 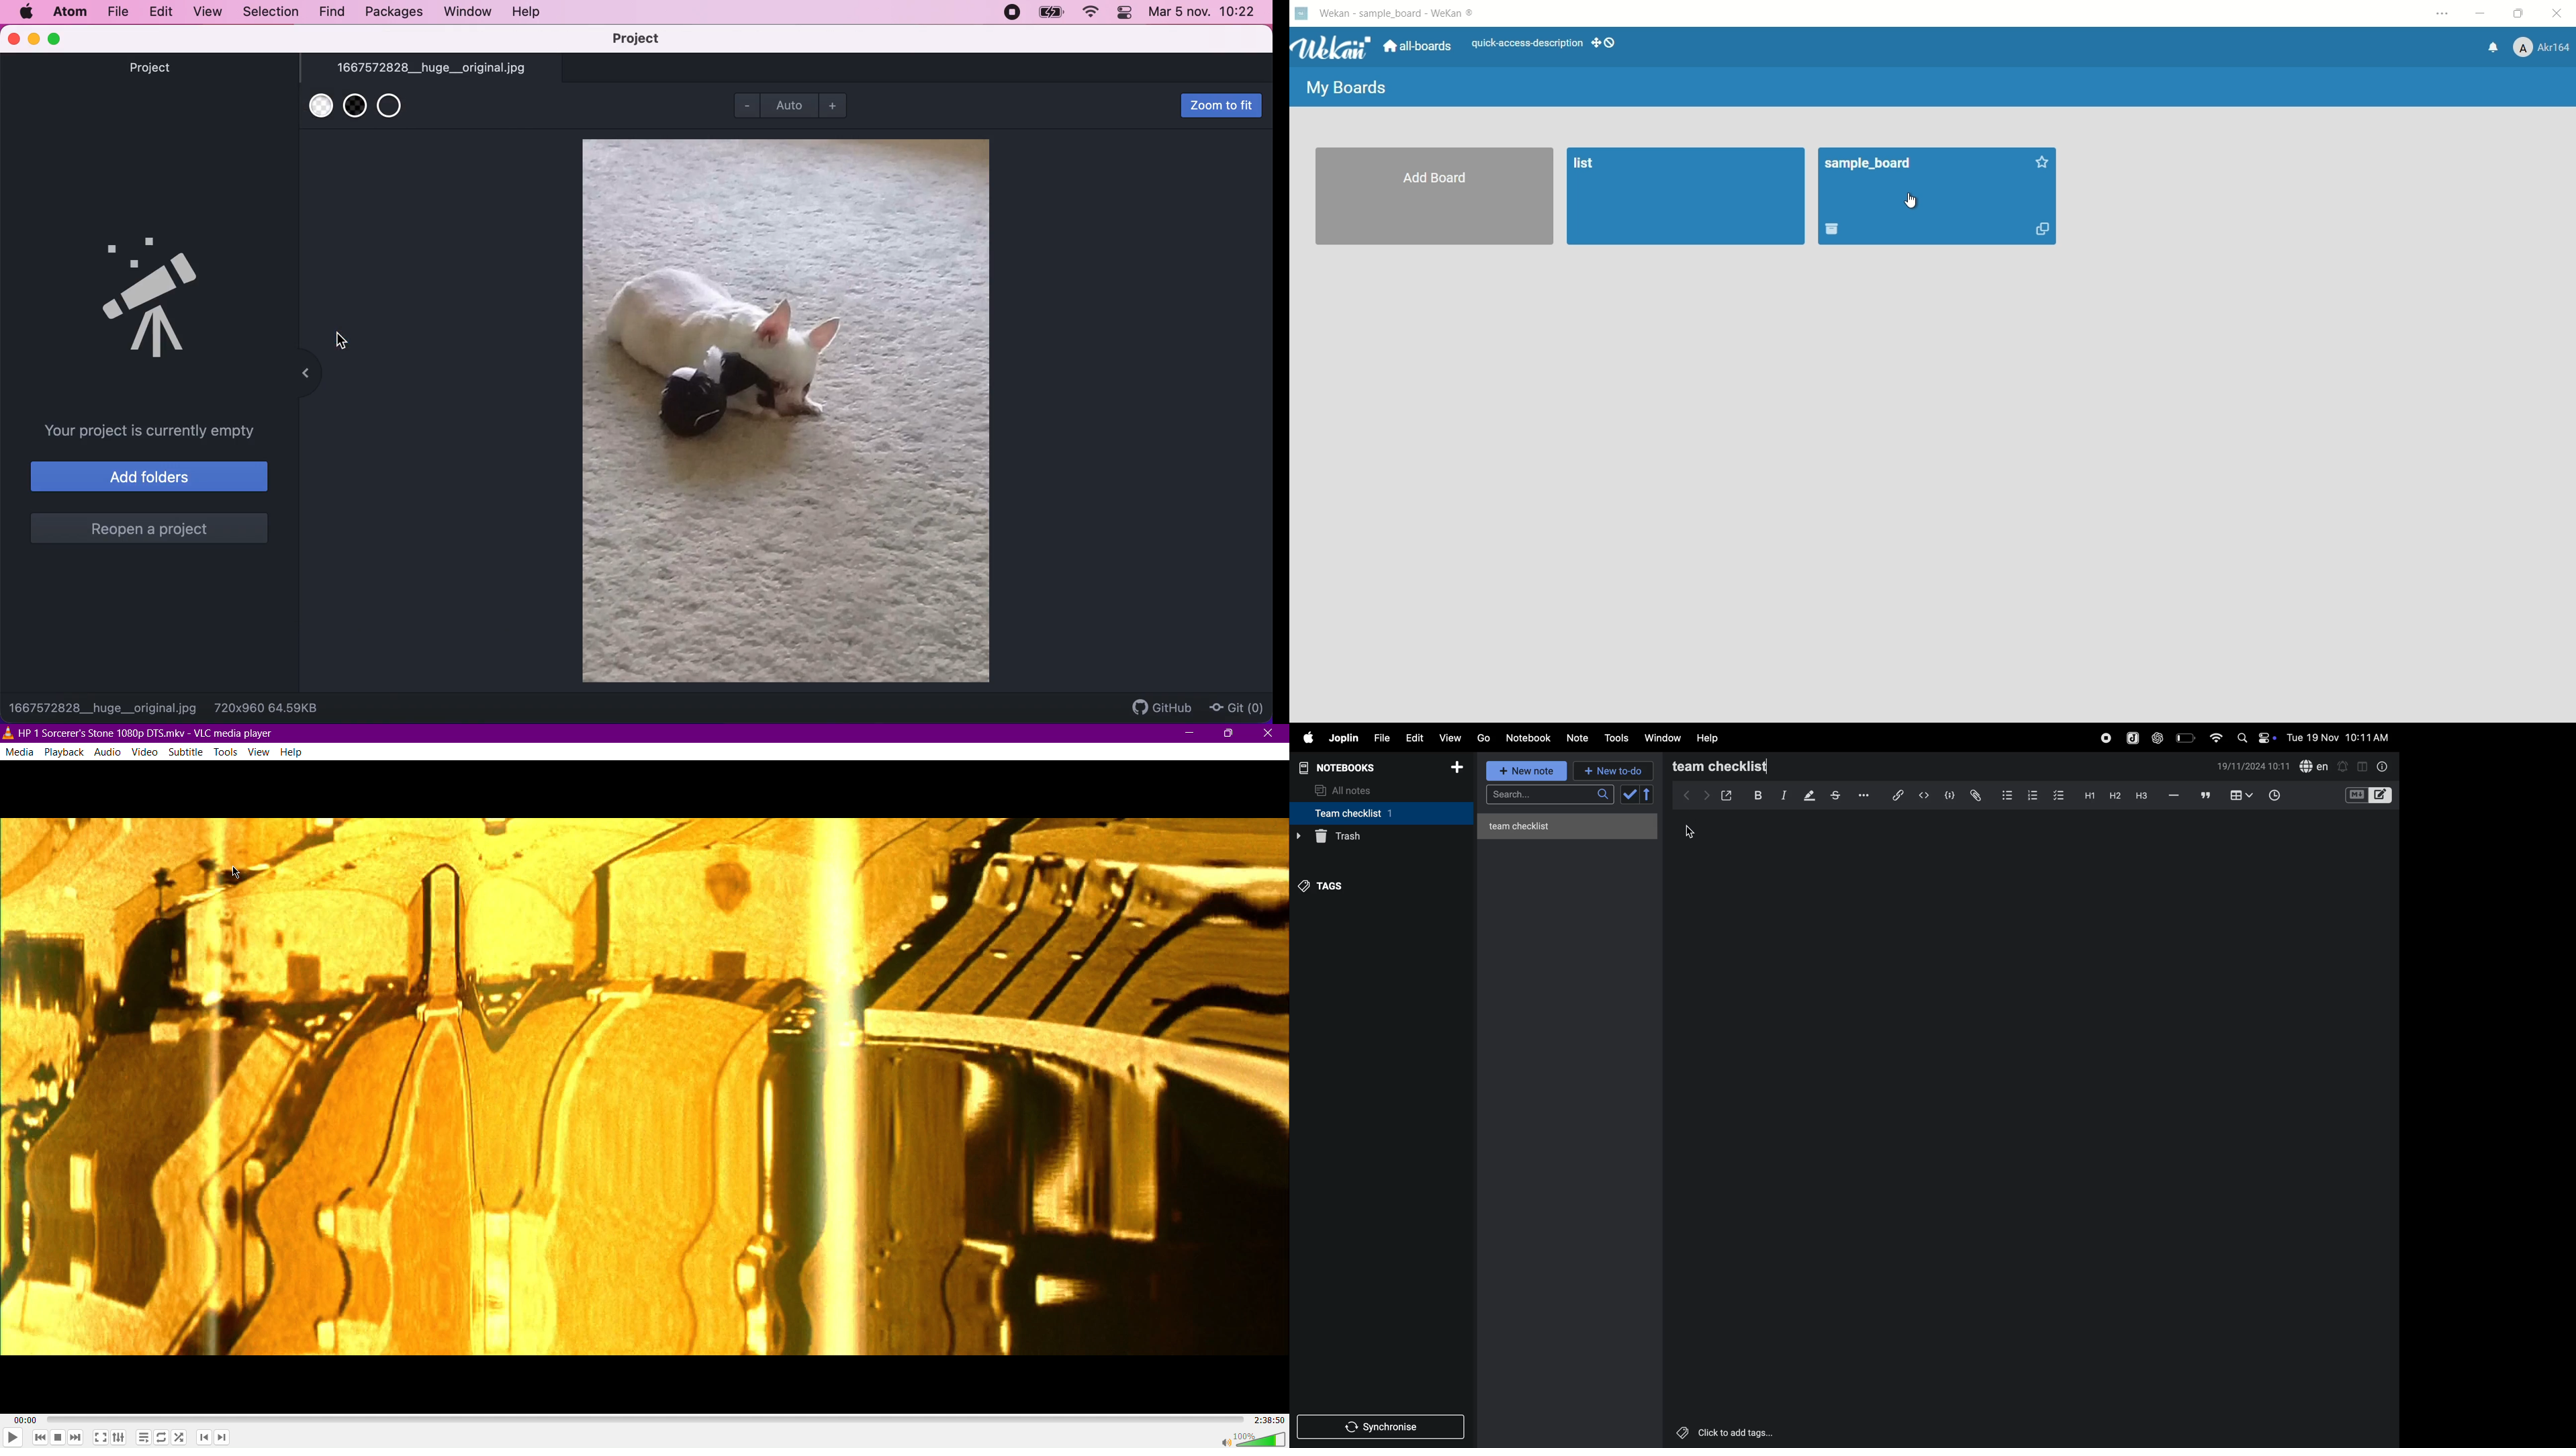 I want to click on Volume 100%, so click(x=1252, y=1438).